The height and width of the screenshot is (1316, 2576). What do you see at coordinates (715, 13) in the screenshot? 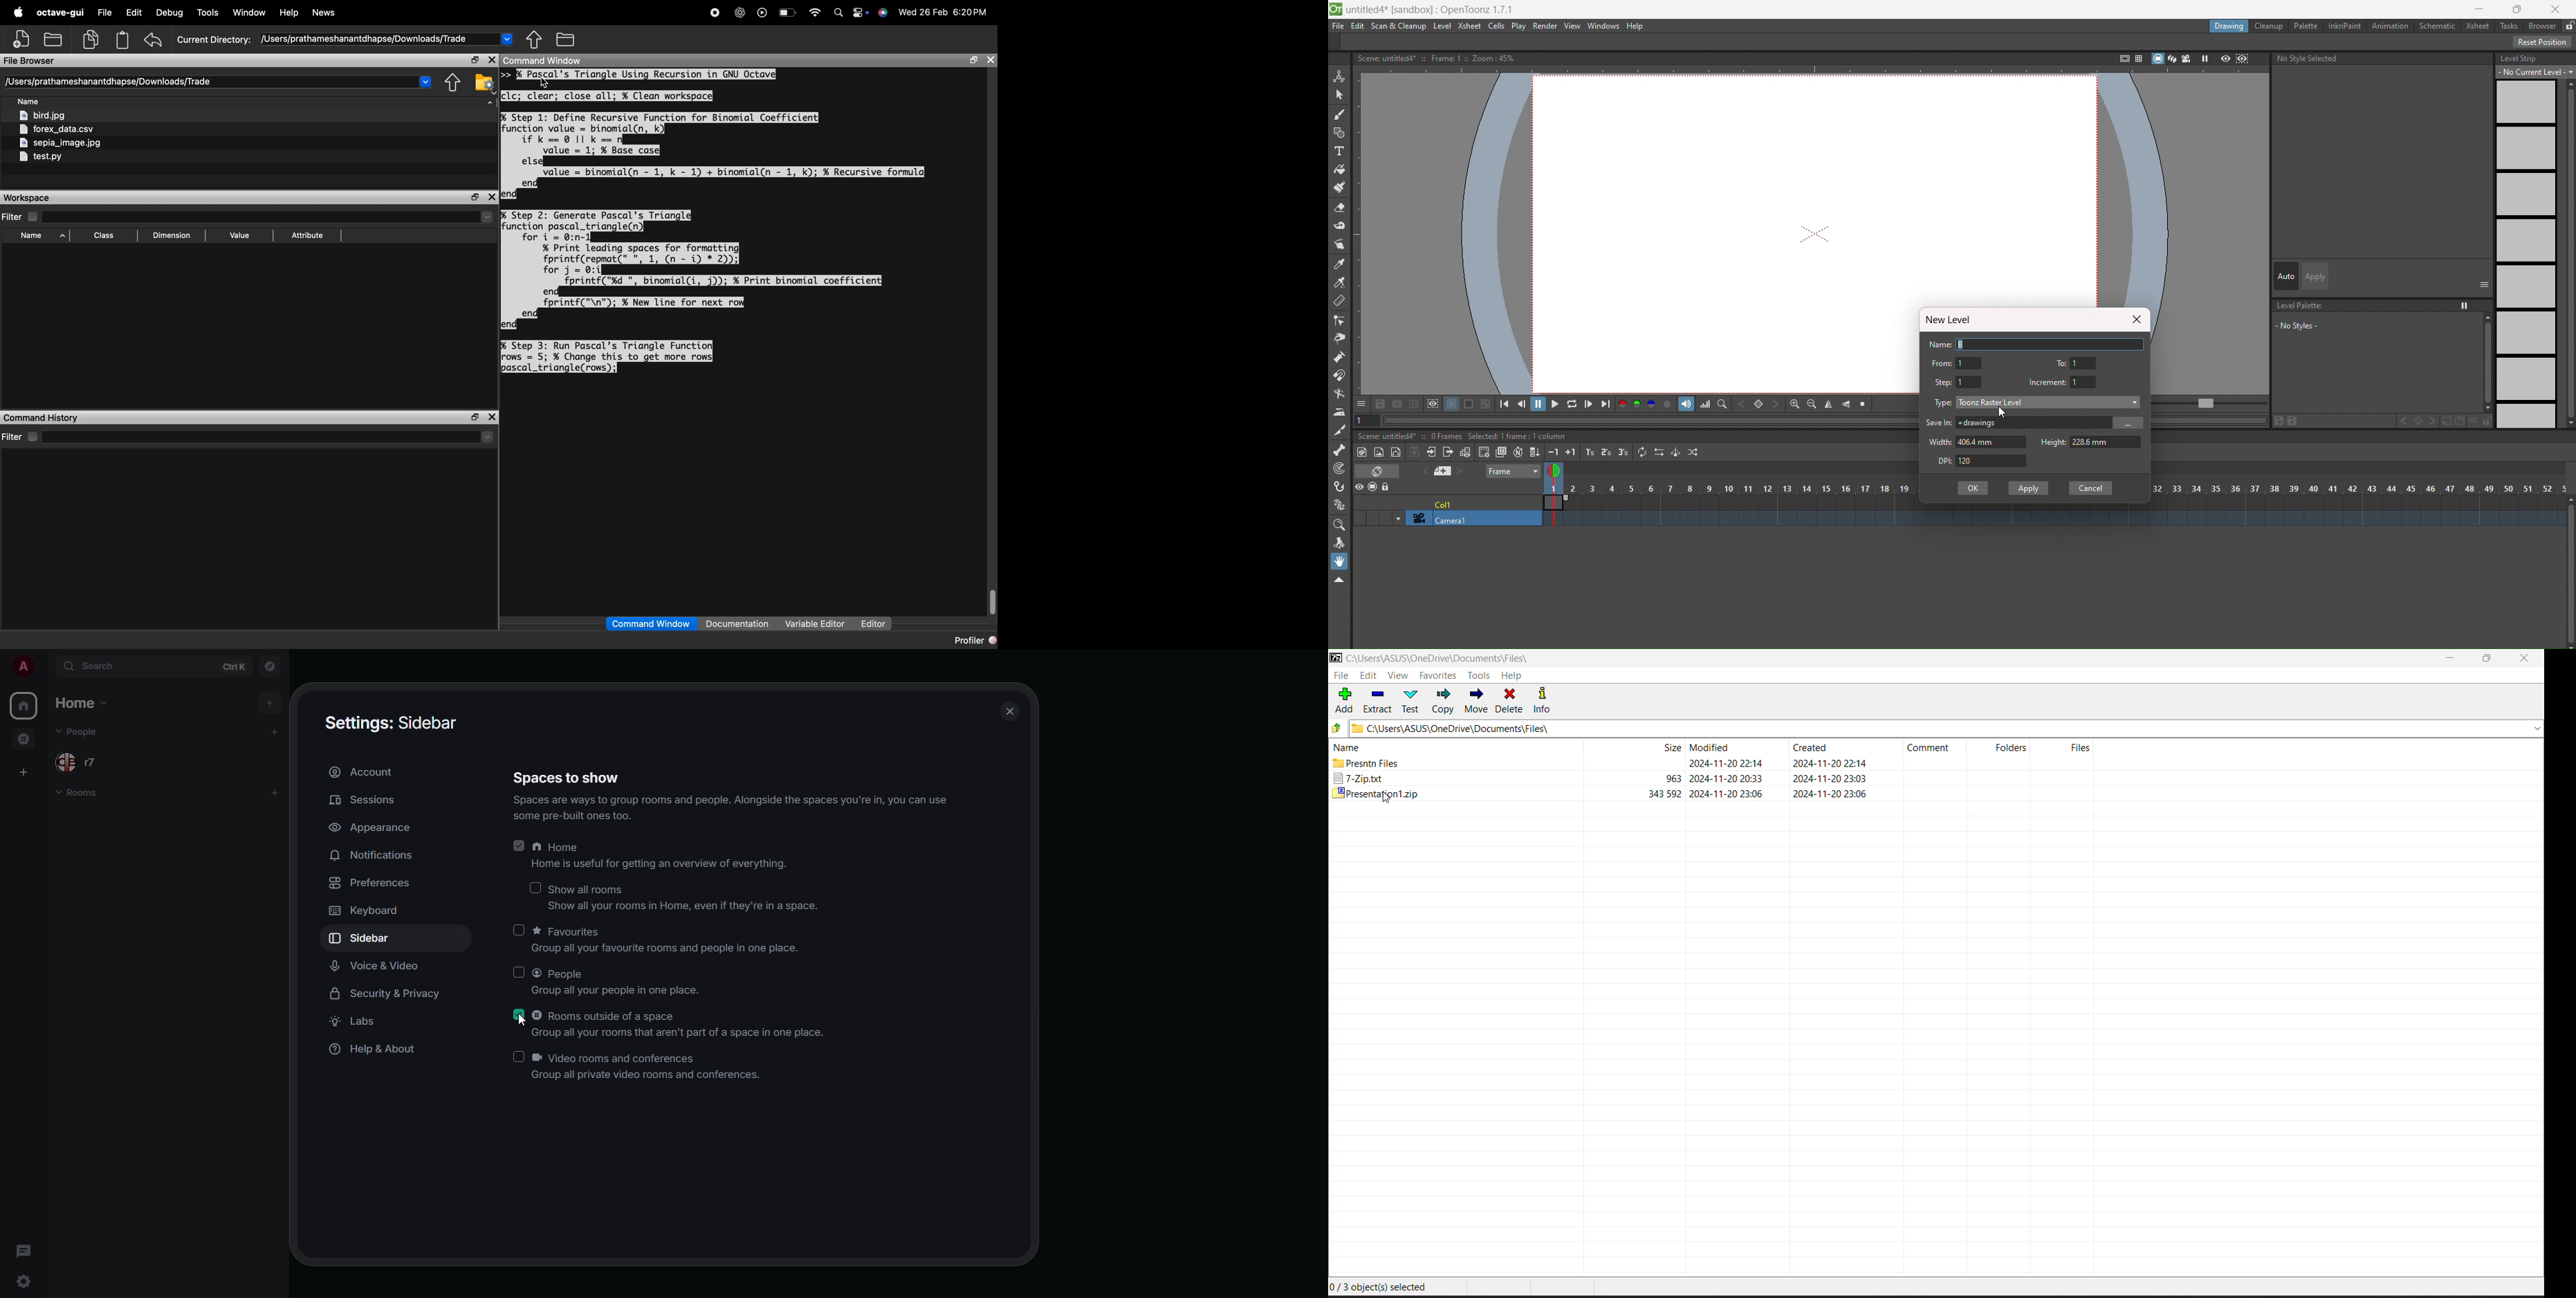
I see `record` at bounding box center [715, 13].